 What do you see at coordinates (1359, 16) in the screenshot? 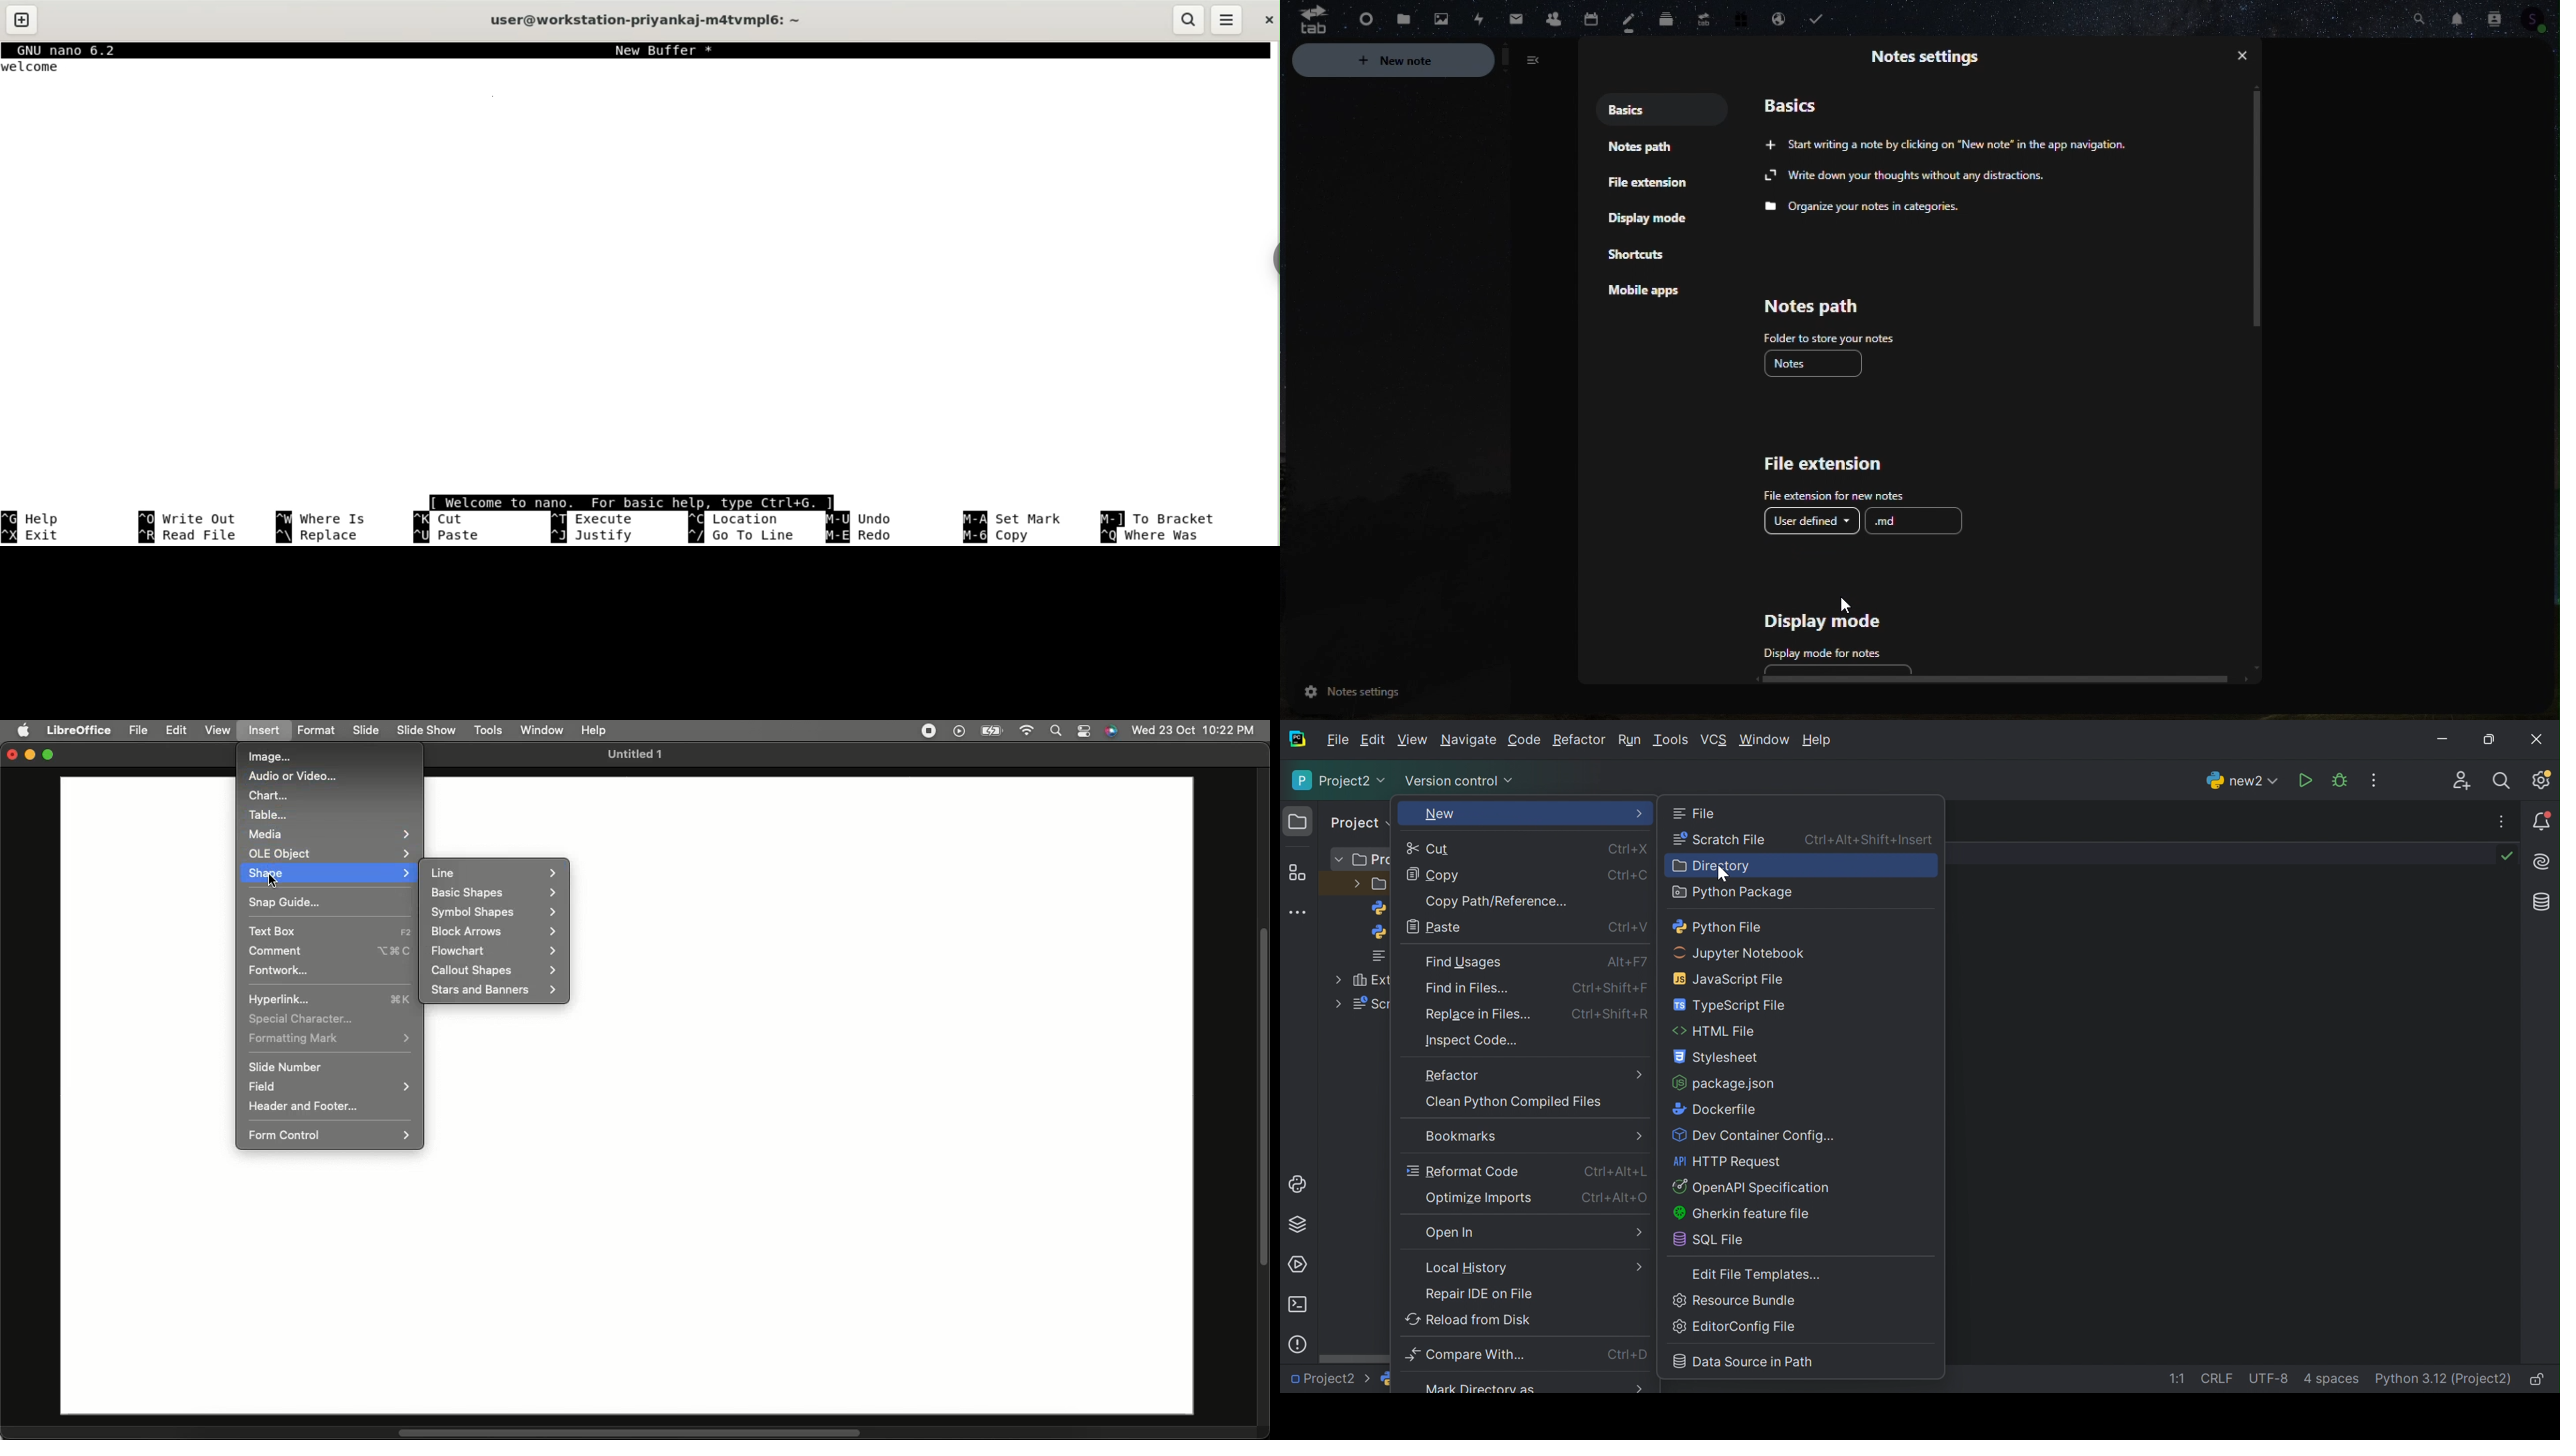
I see `dashboard` at bounding box center [1359, 16].